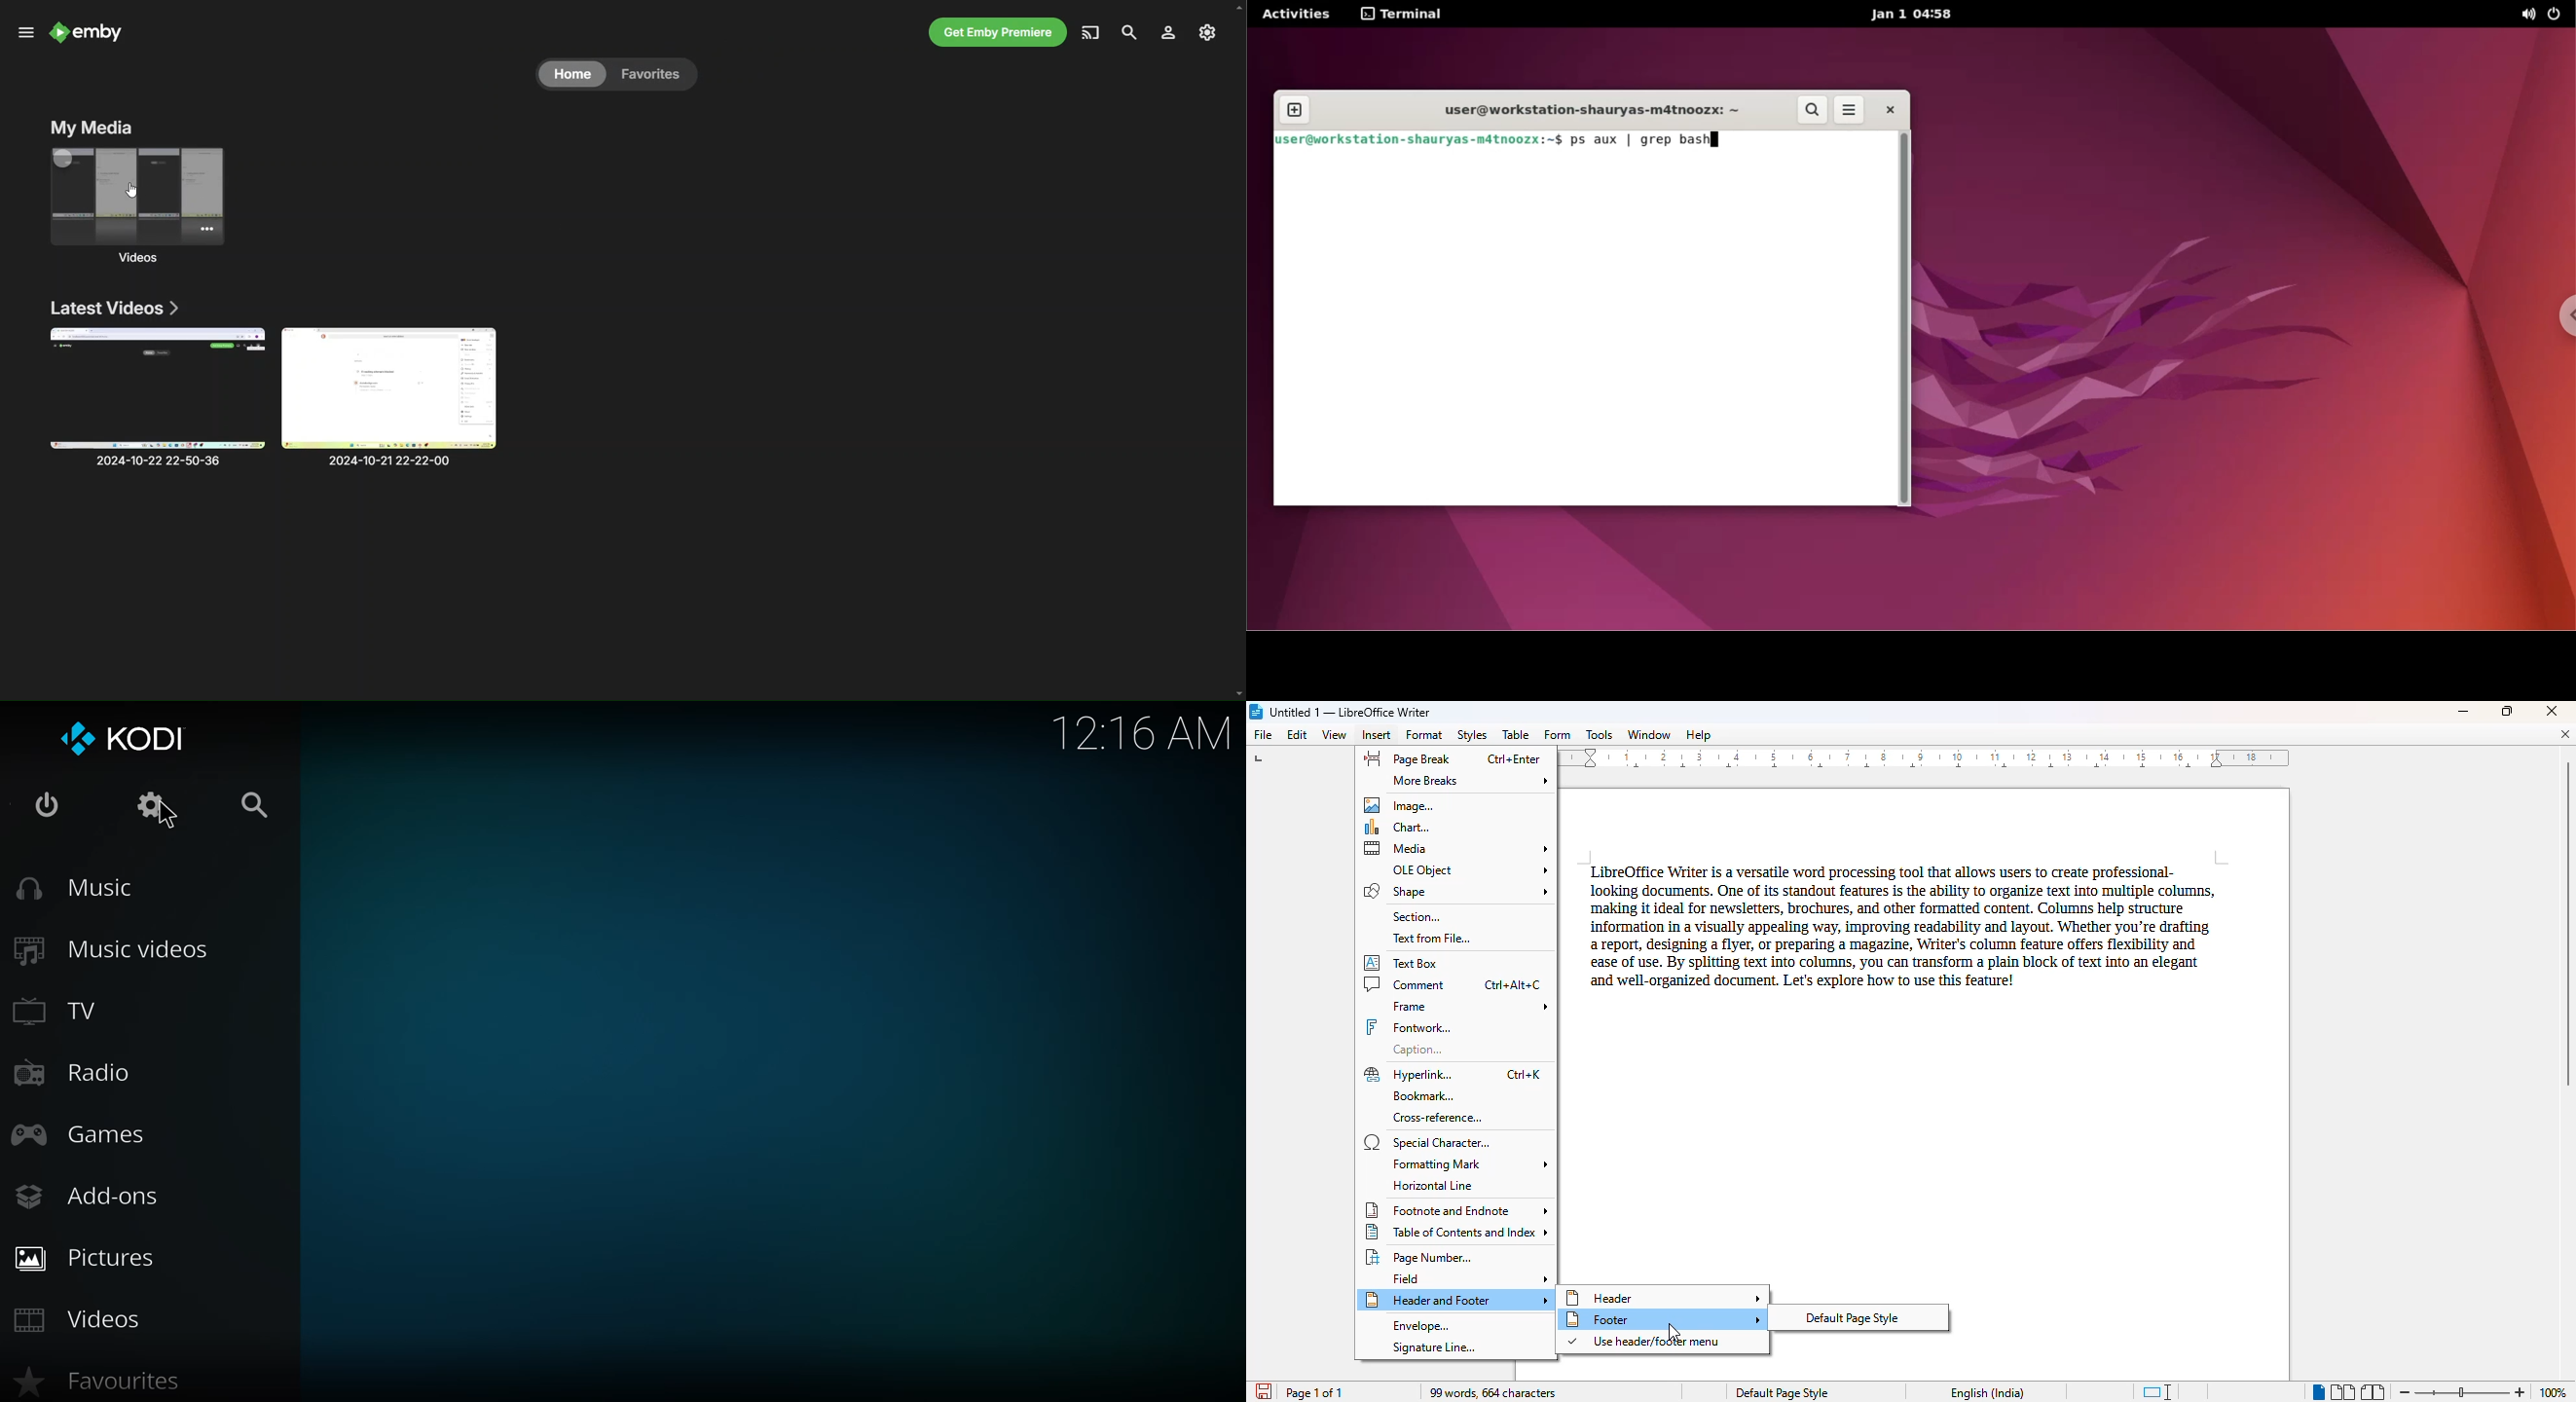 The width and height of the screenshot is (2576, 1428). I want to click on music, so click(82, 889).